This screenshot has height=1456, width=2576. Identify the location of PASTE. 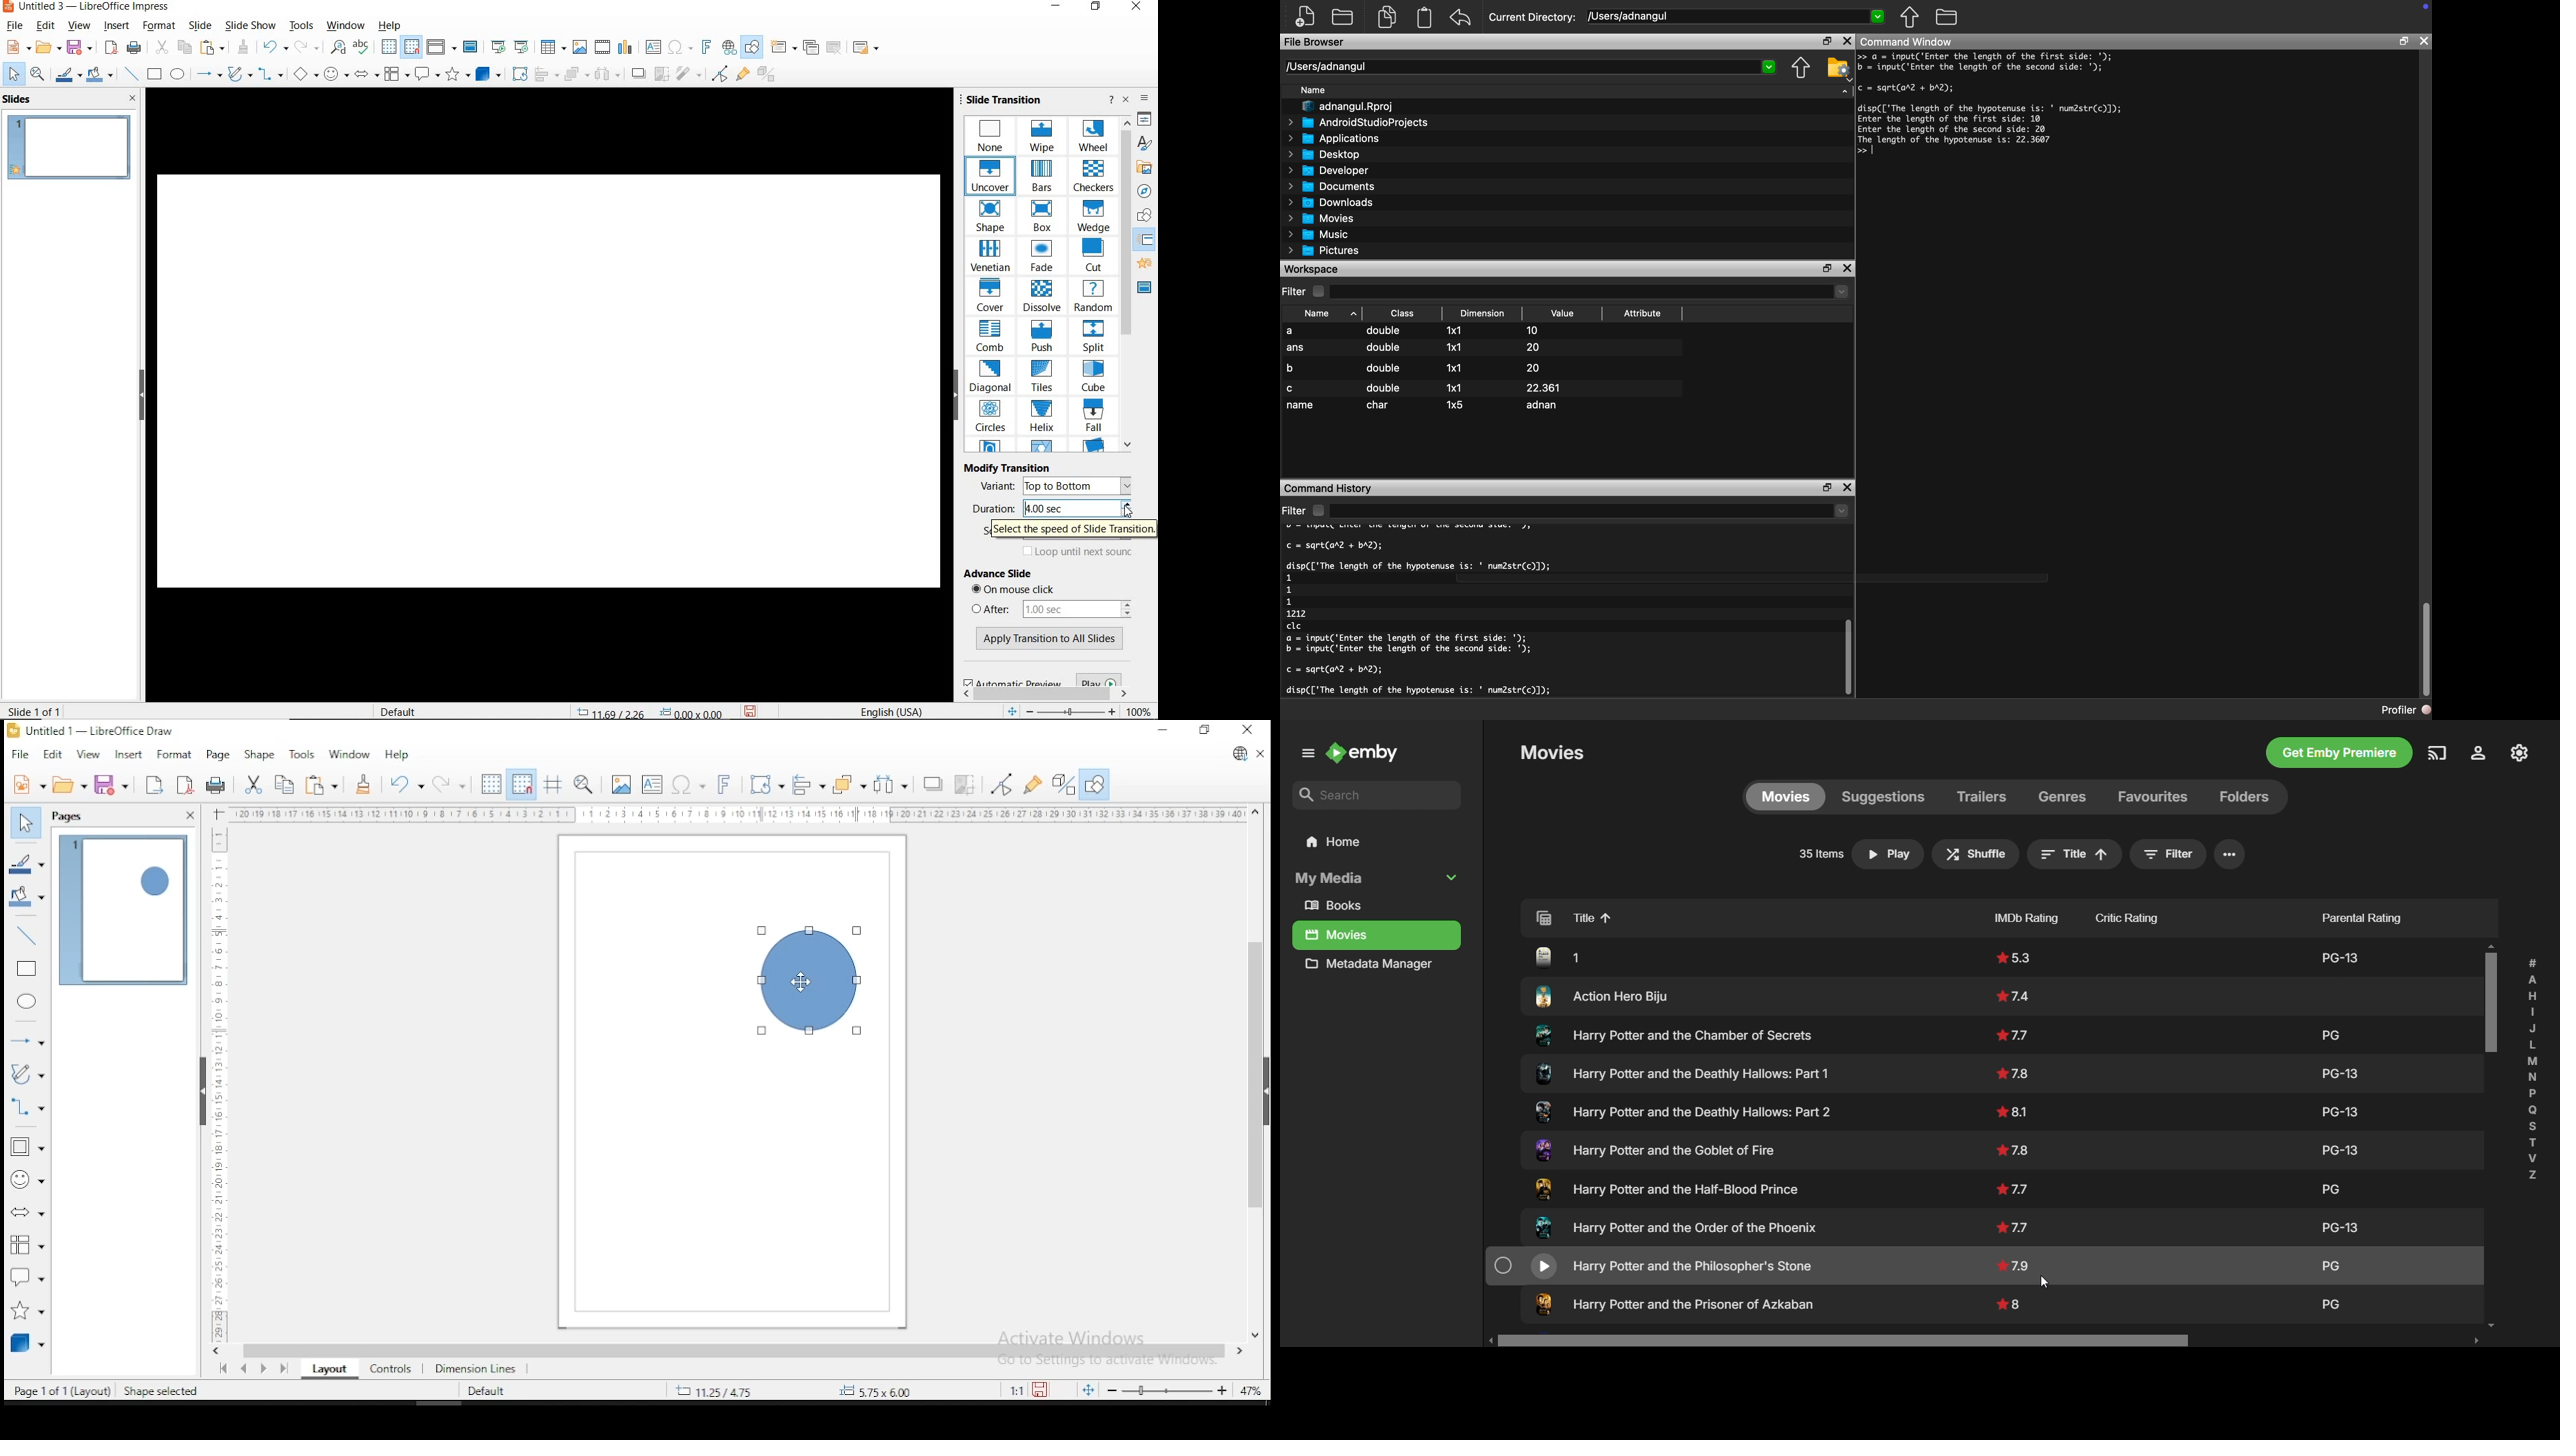
(211, 48).